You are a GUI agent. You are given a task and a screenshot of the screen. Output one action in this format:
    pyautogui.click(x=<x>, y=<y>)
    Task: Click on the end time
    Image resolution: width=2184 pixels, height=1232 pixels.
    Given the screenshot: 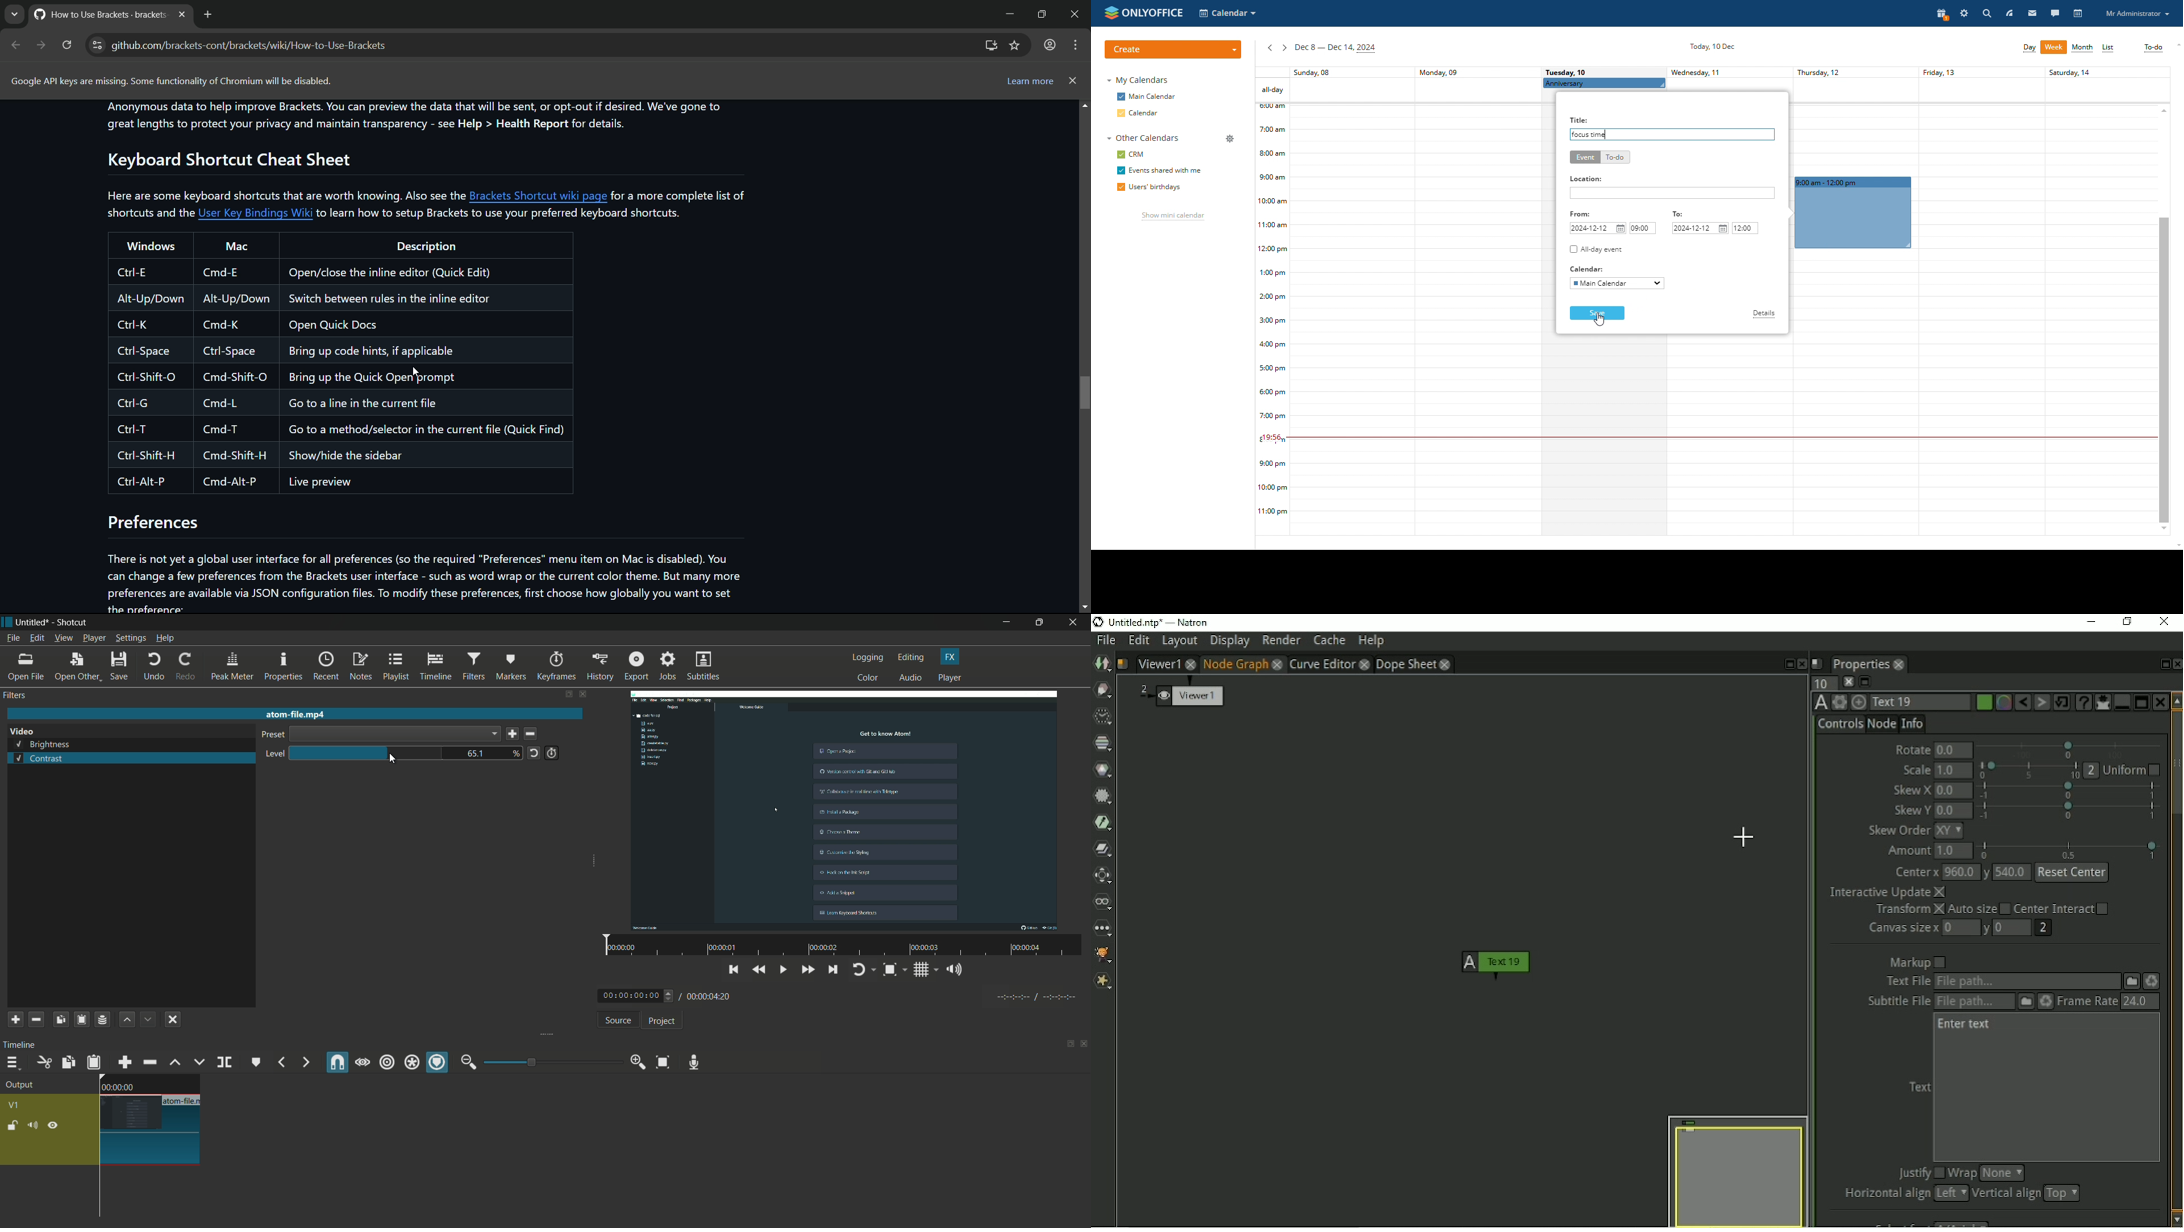 What is the action you would take?
    pyautogui.click(x=1746, y=228)
    